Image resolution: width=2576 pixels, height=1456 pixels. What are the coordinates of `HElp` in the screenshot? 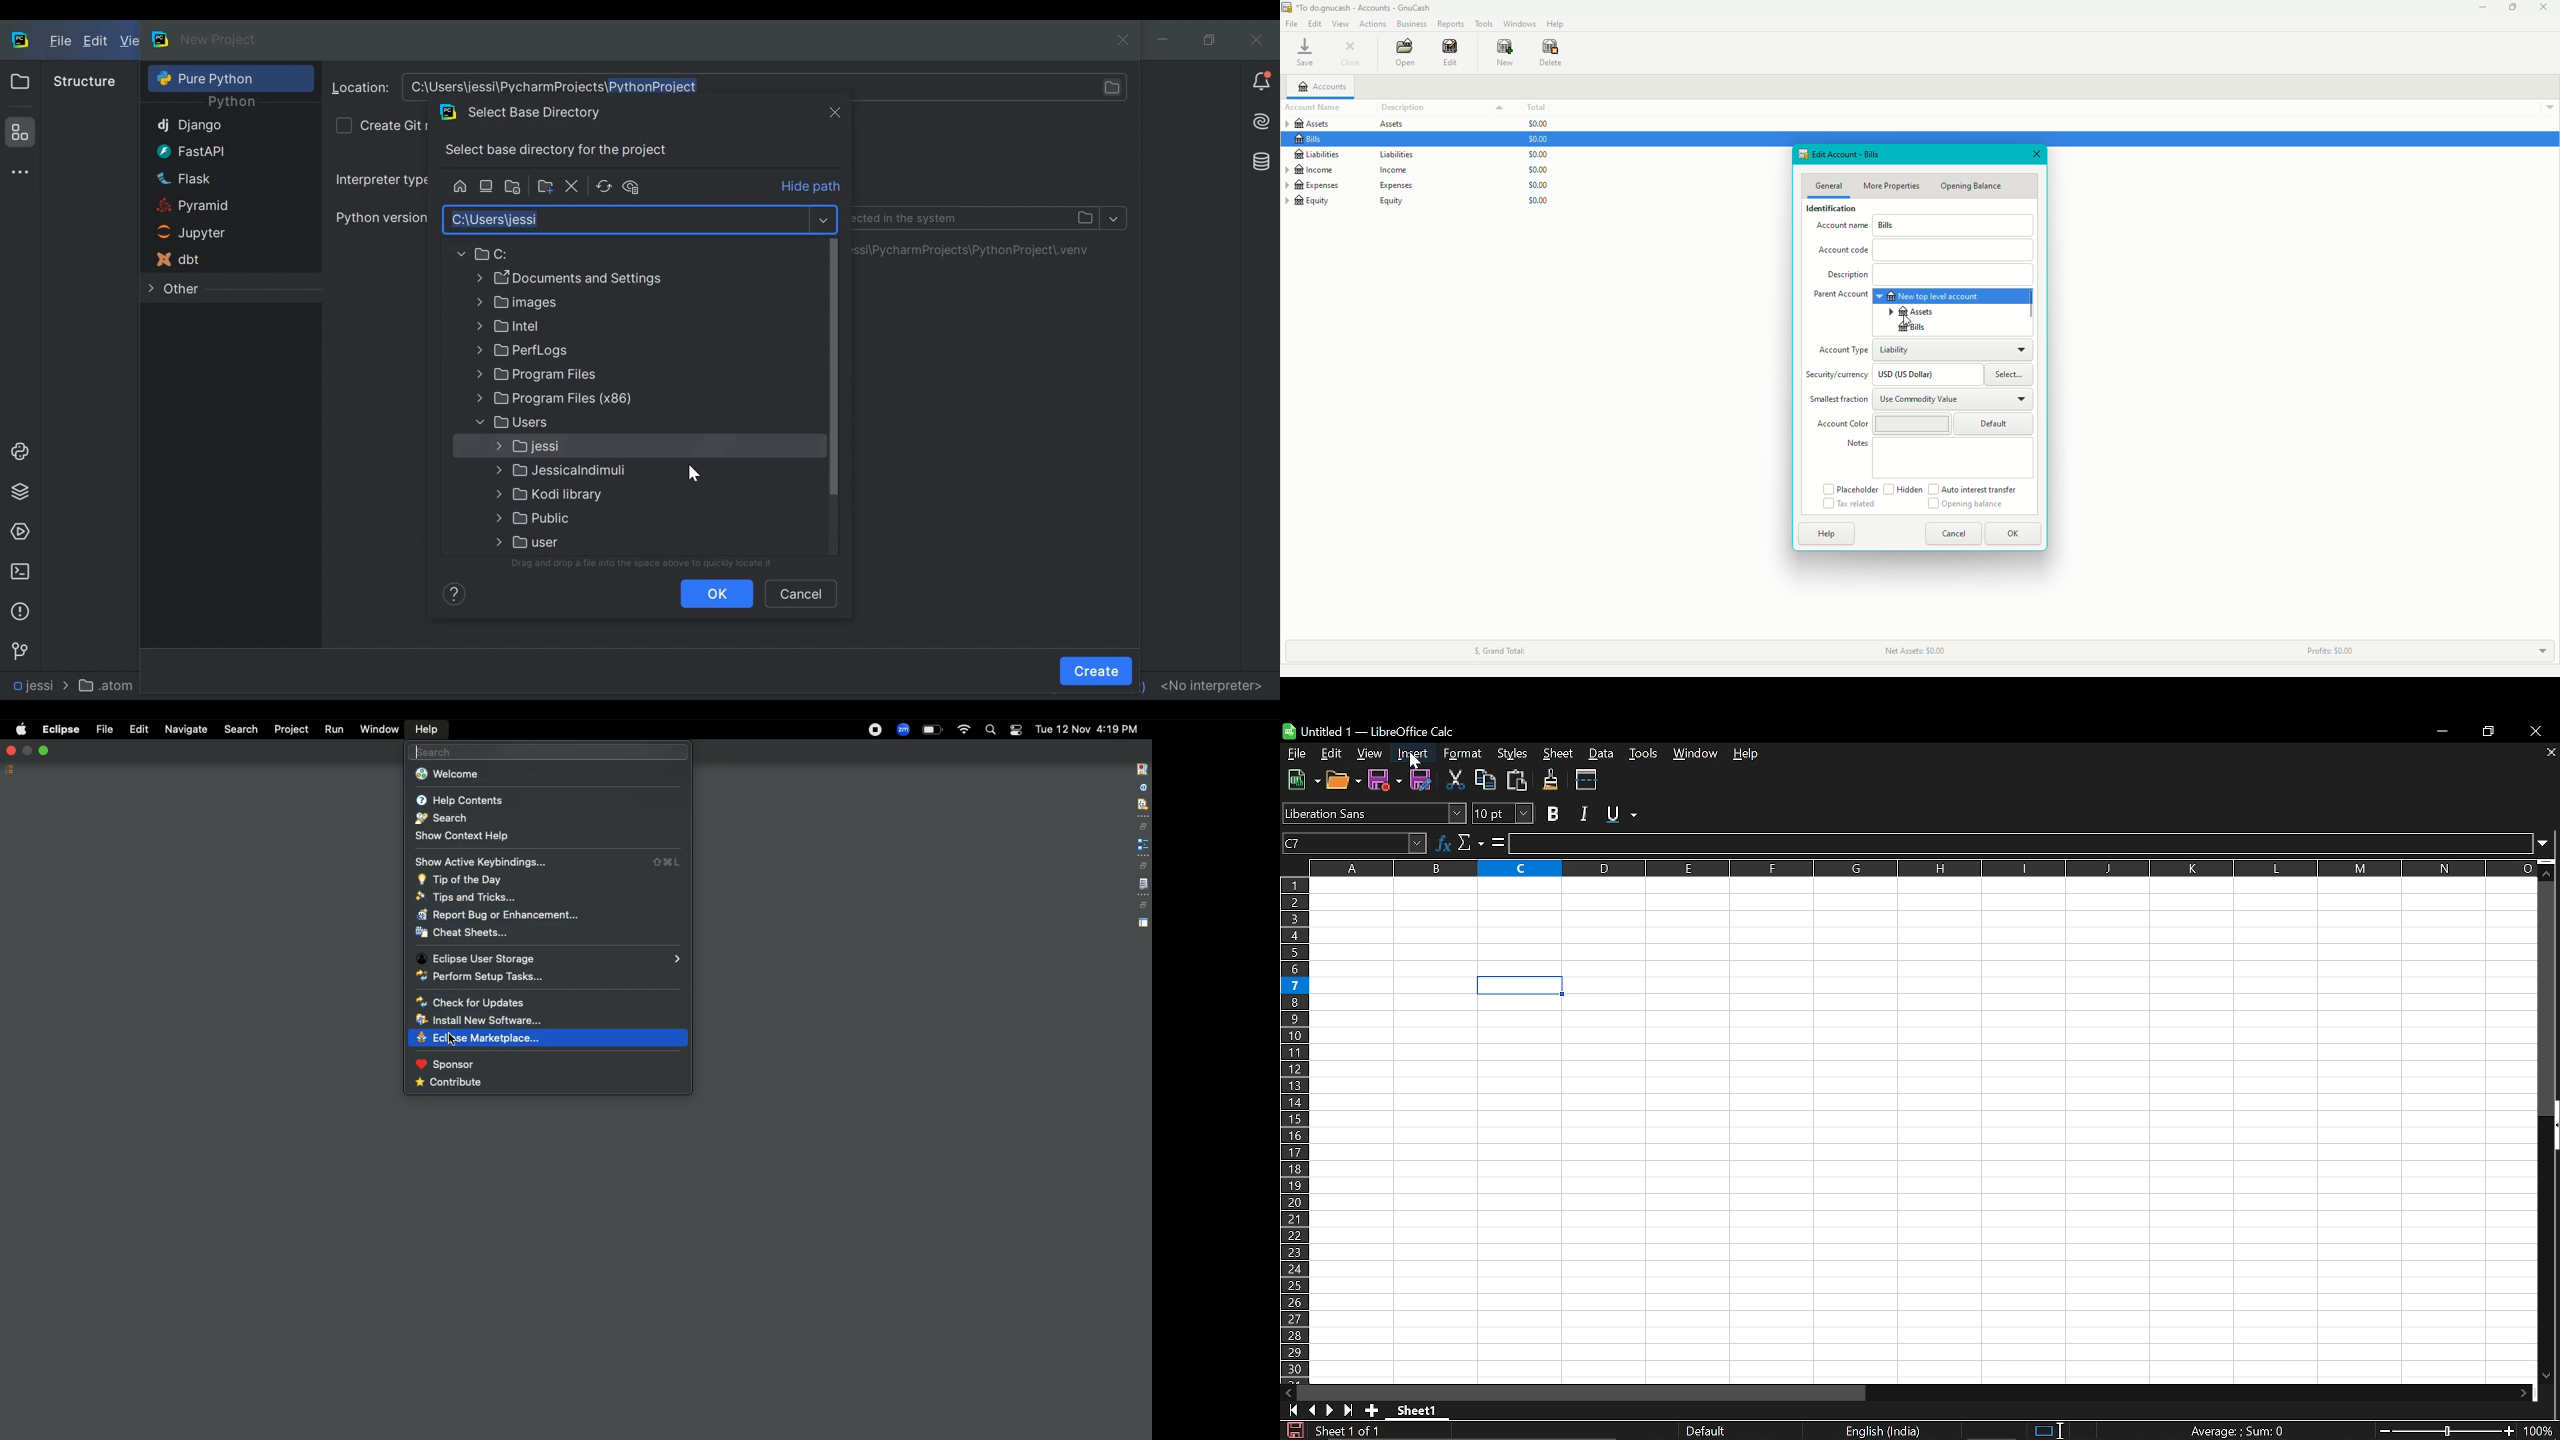 It's located at (1751, 755).